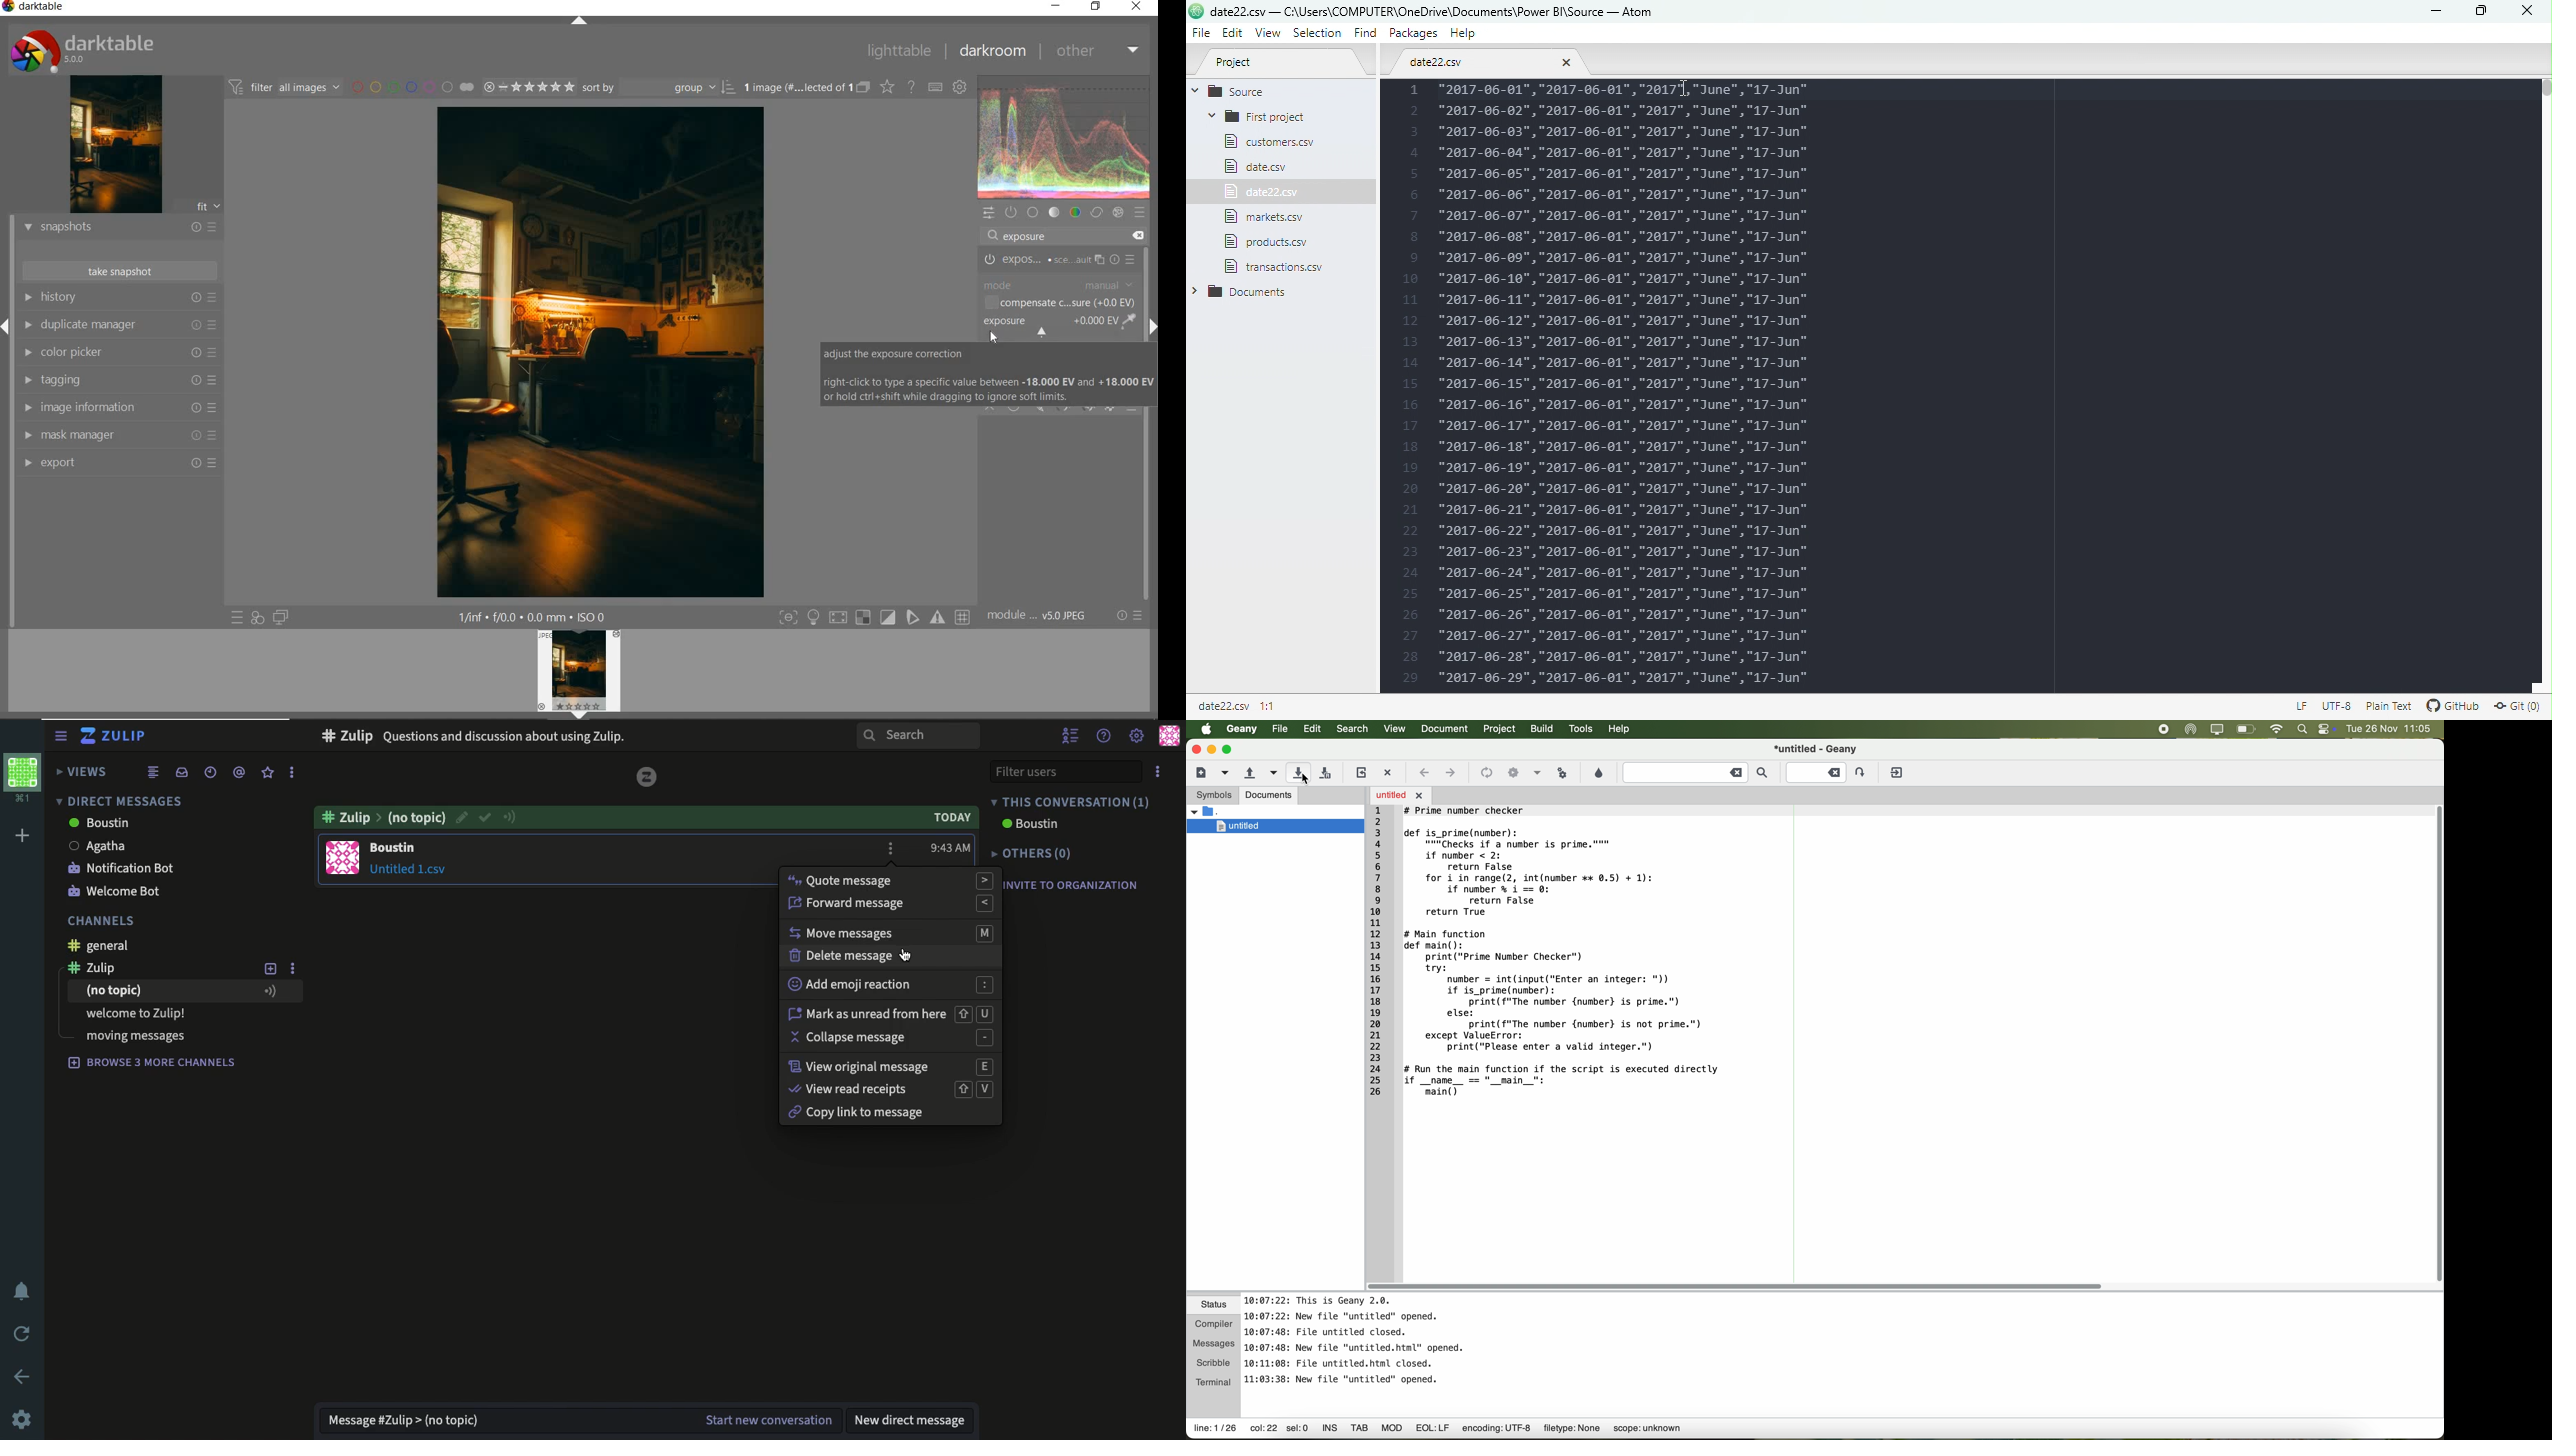  I want to click on inVITE TO ORGANIZATION, so click(1079, 888).